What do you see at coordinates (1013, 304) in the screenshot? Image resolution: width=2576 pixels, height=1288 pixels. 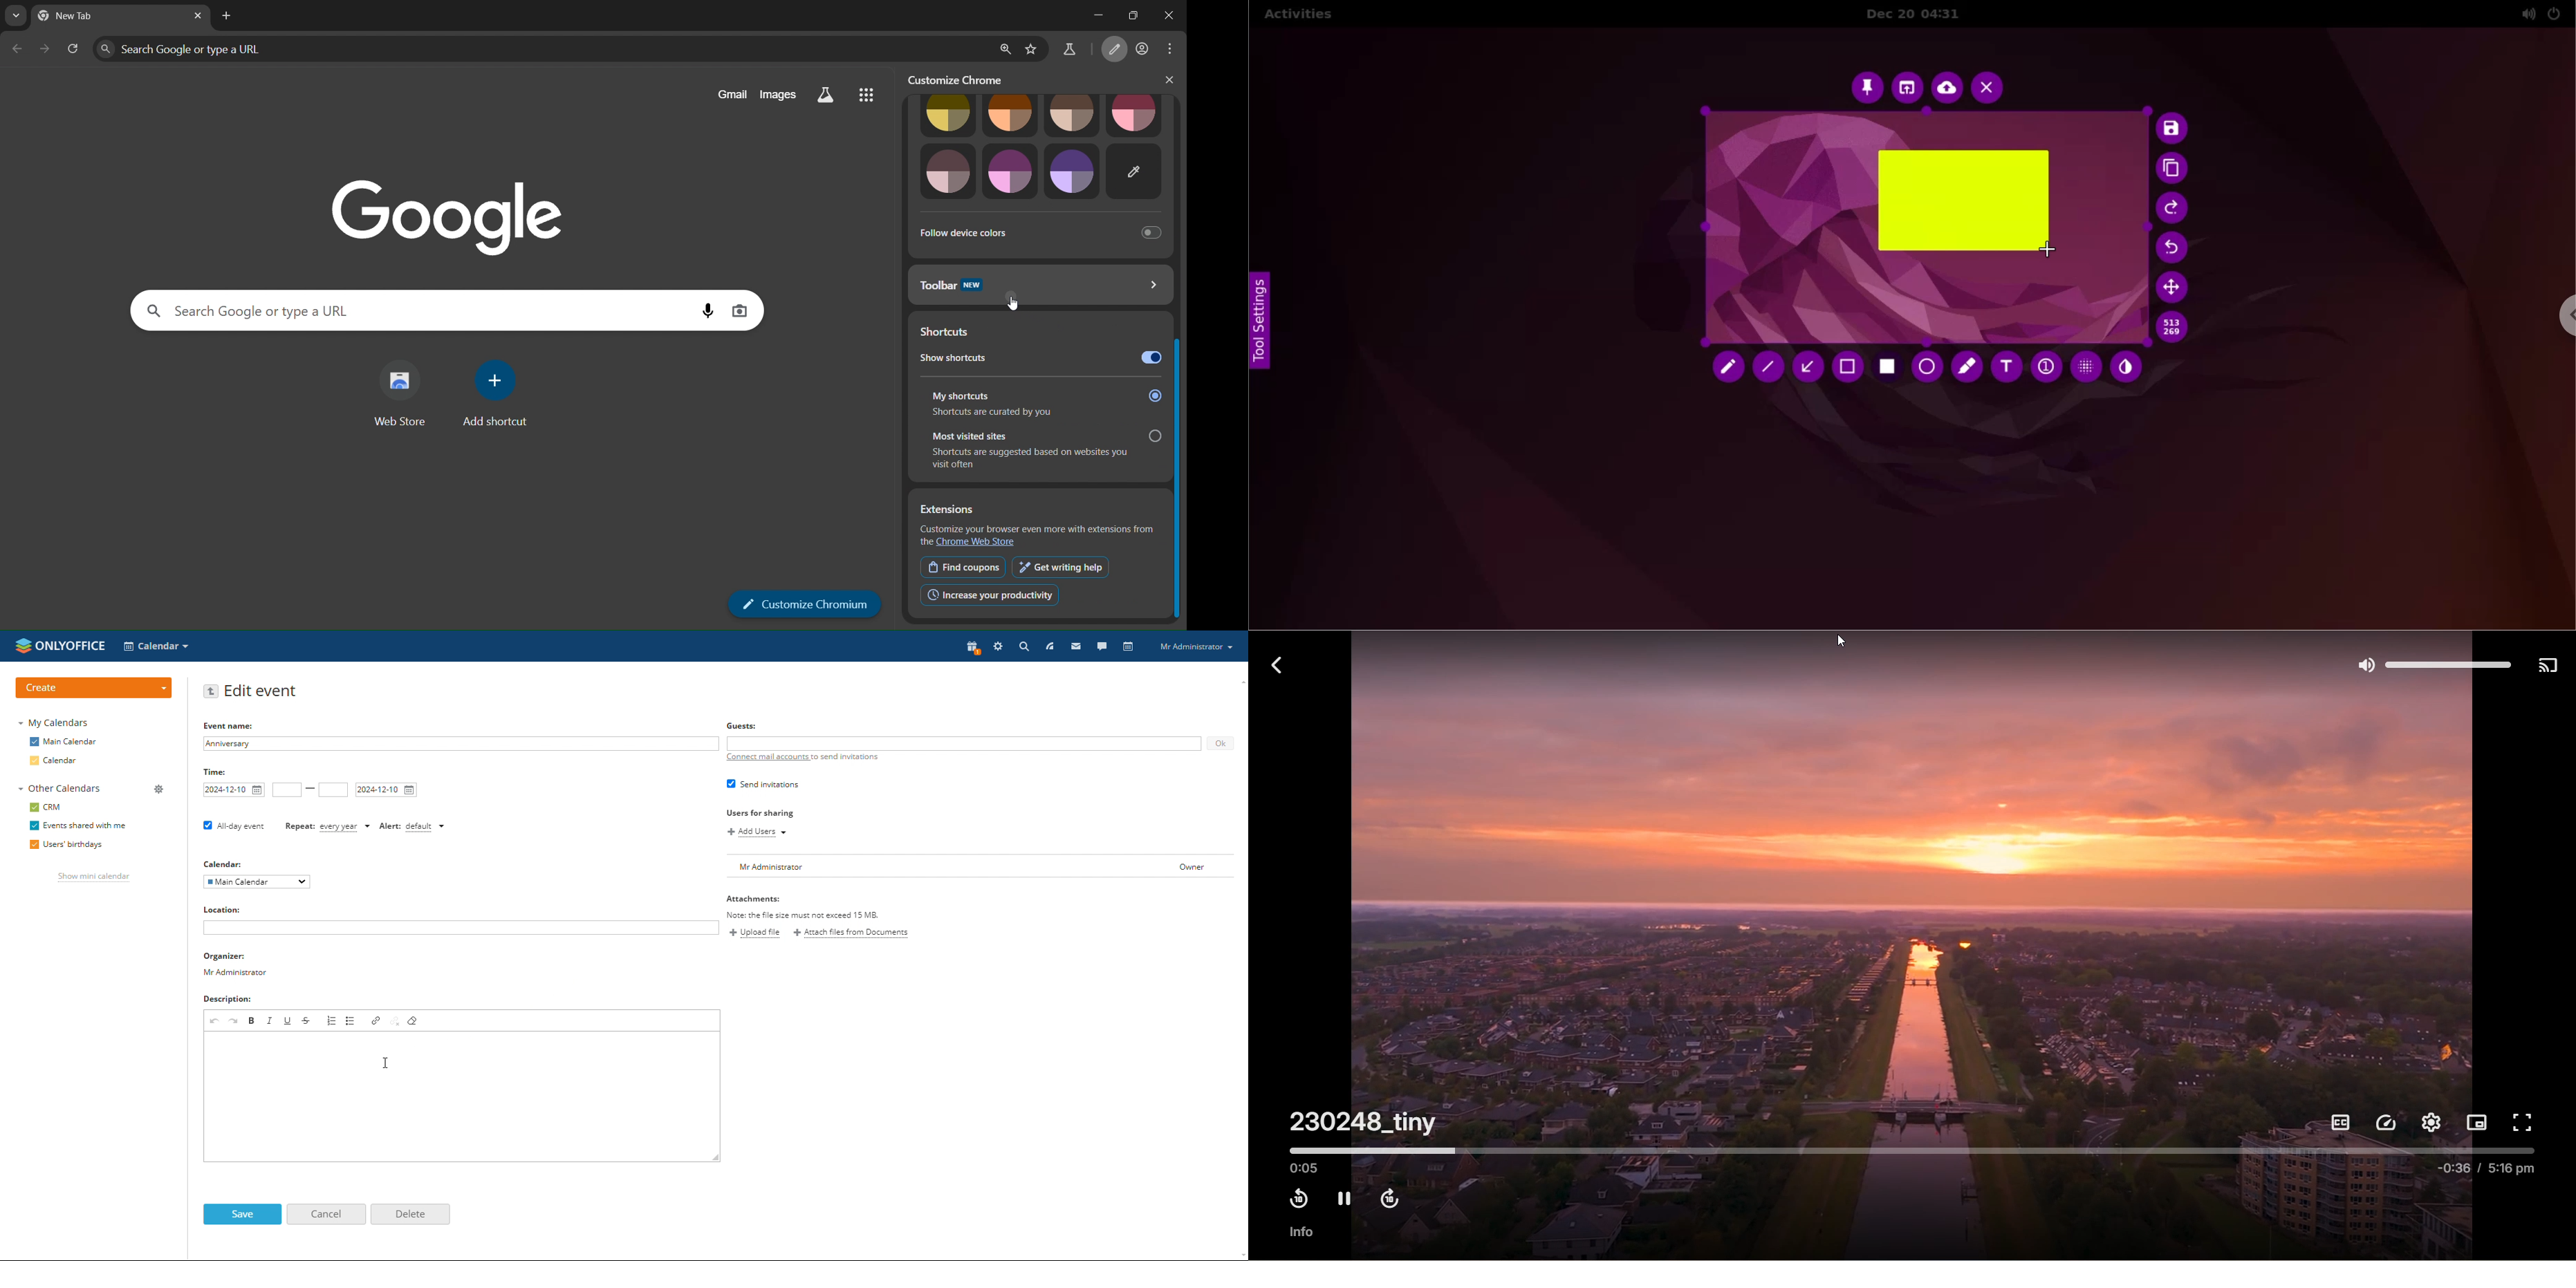 I see `Cursor` at bounding box center [1013, 304].